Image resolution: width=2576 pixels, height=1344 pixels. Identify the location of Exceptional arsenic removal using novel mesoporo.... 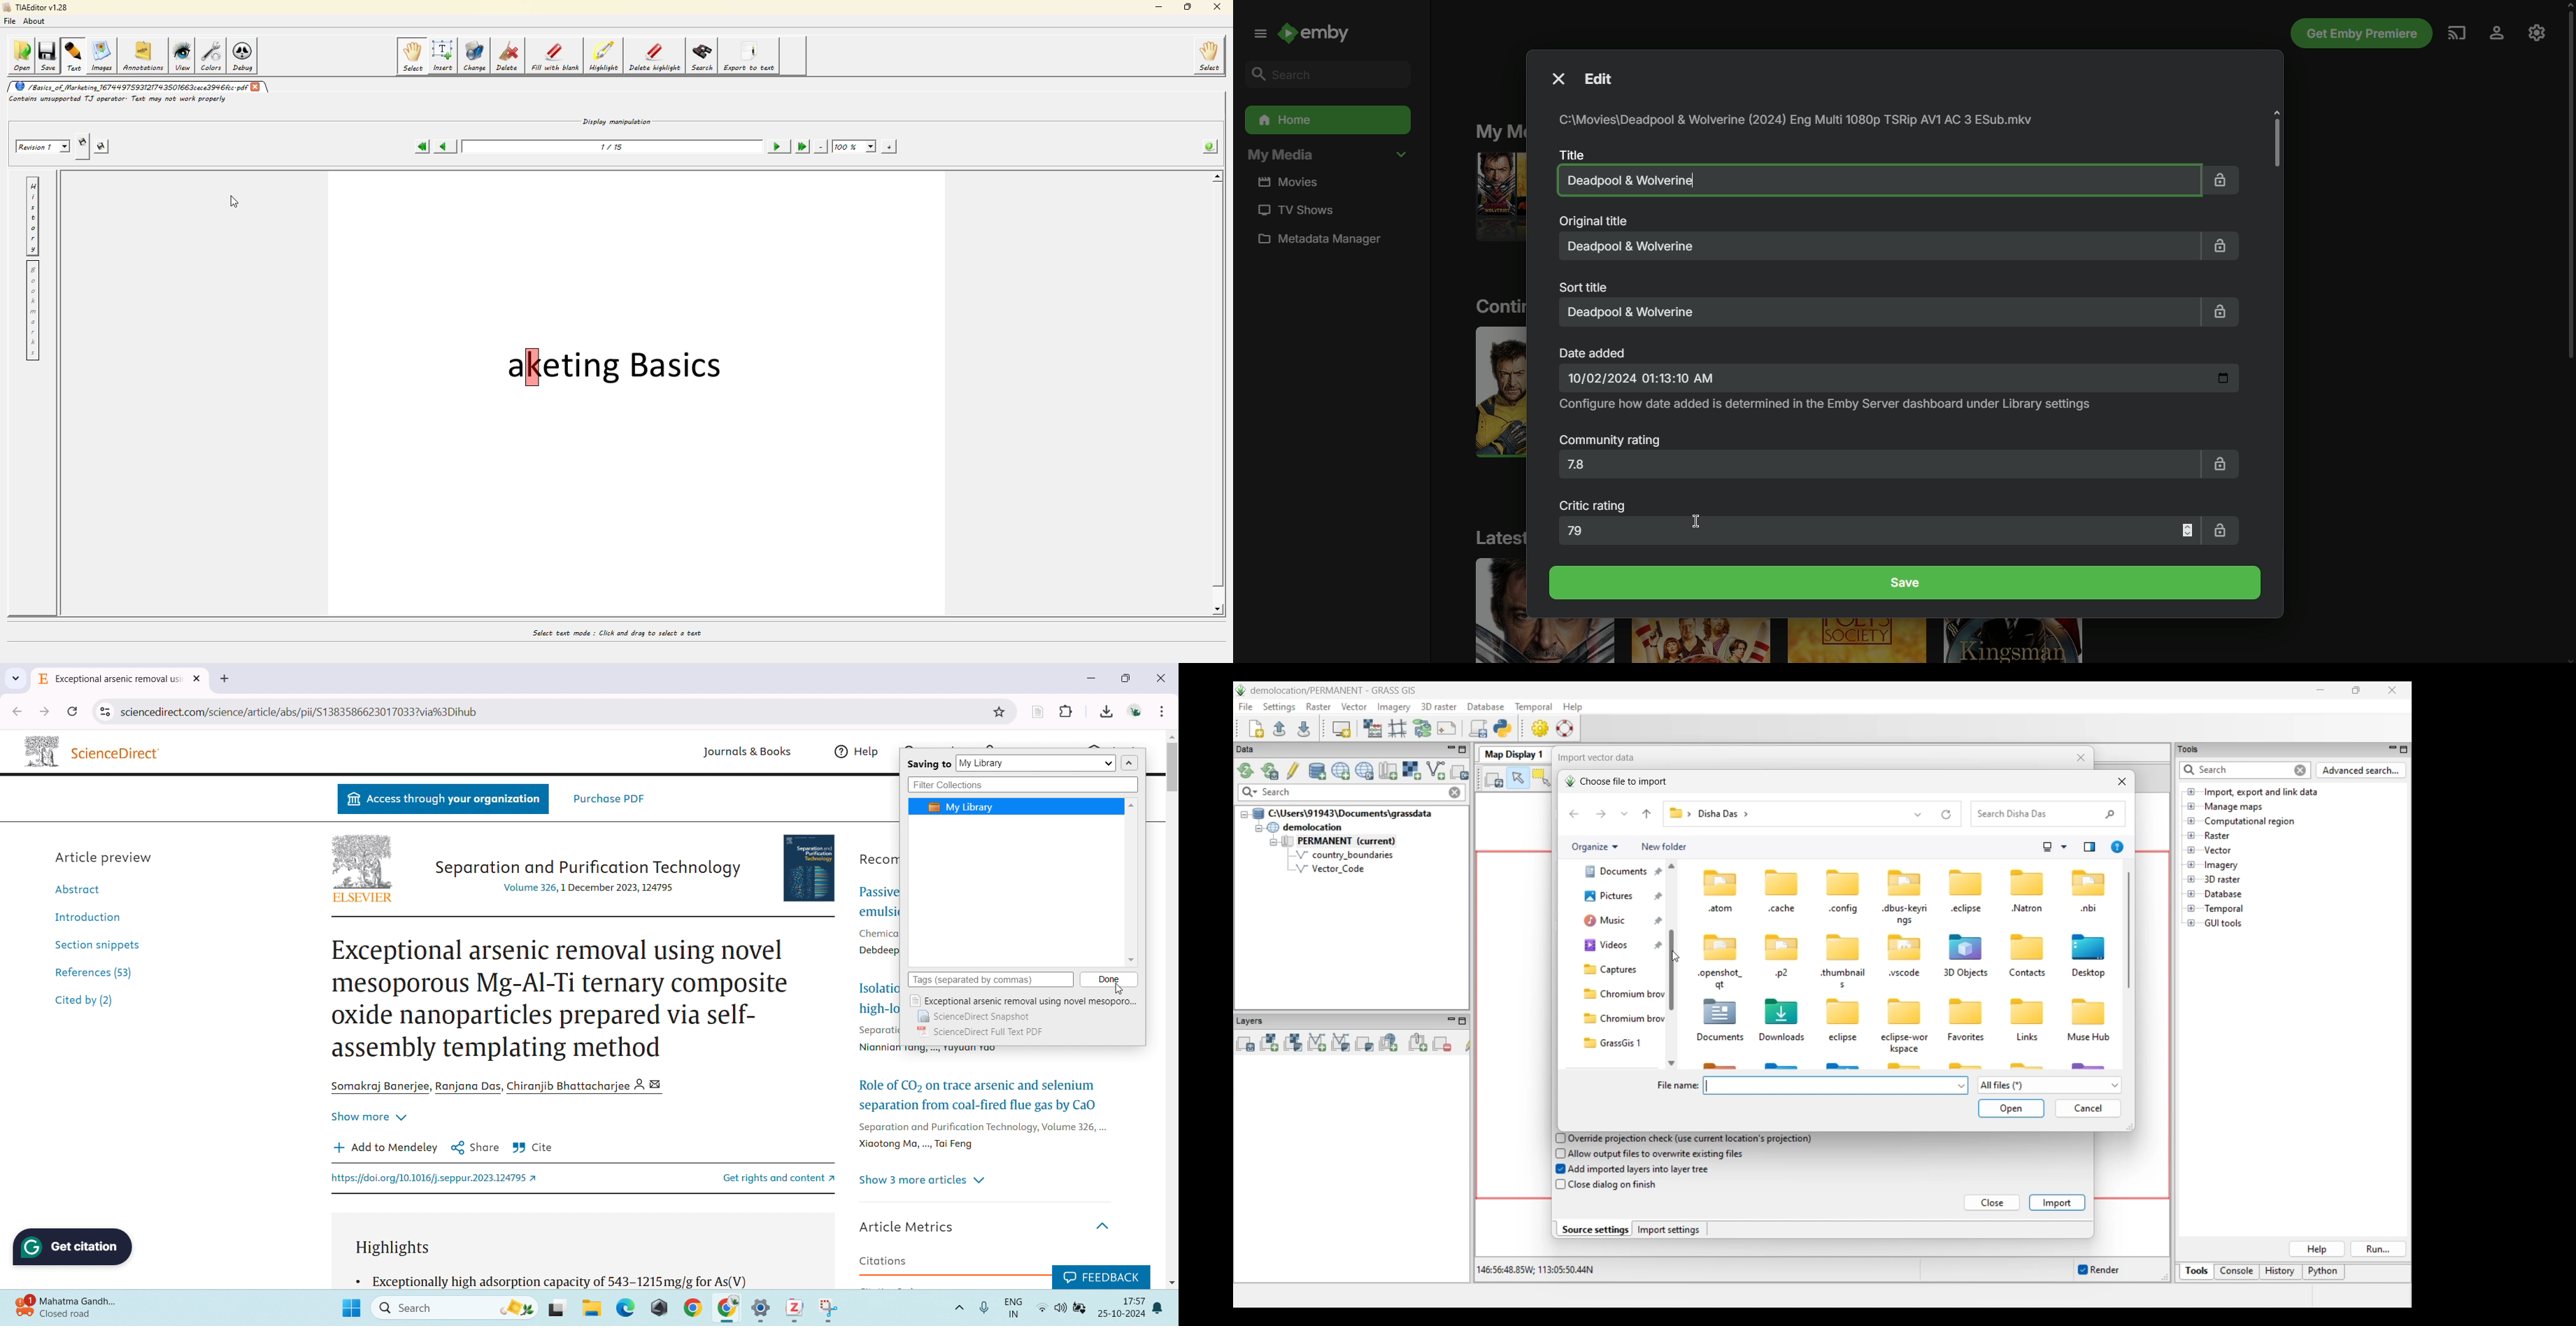
(1023, 1001).